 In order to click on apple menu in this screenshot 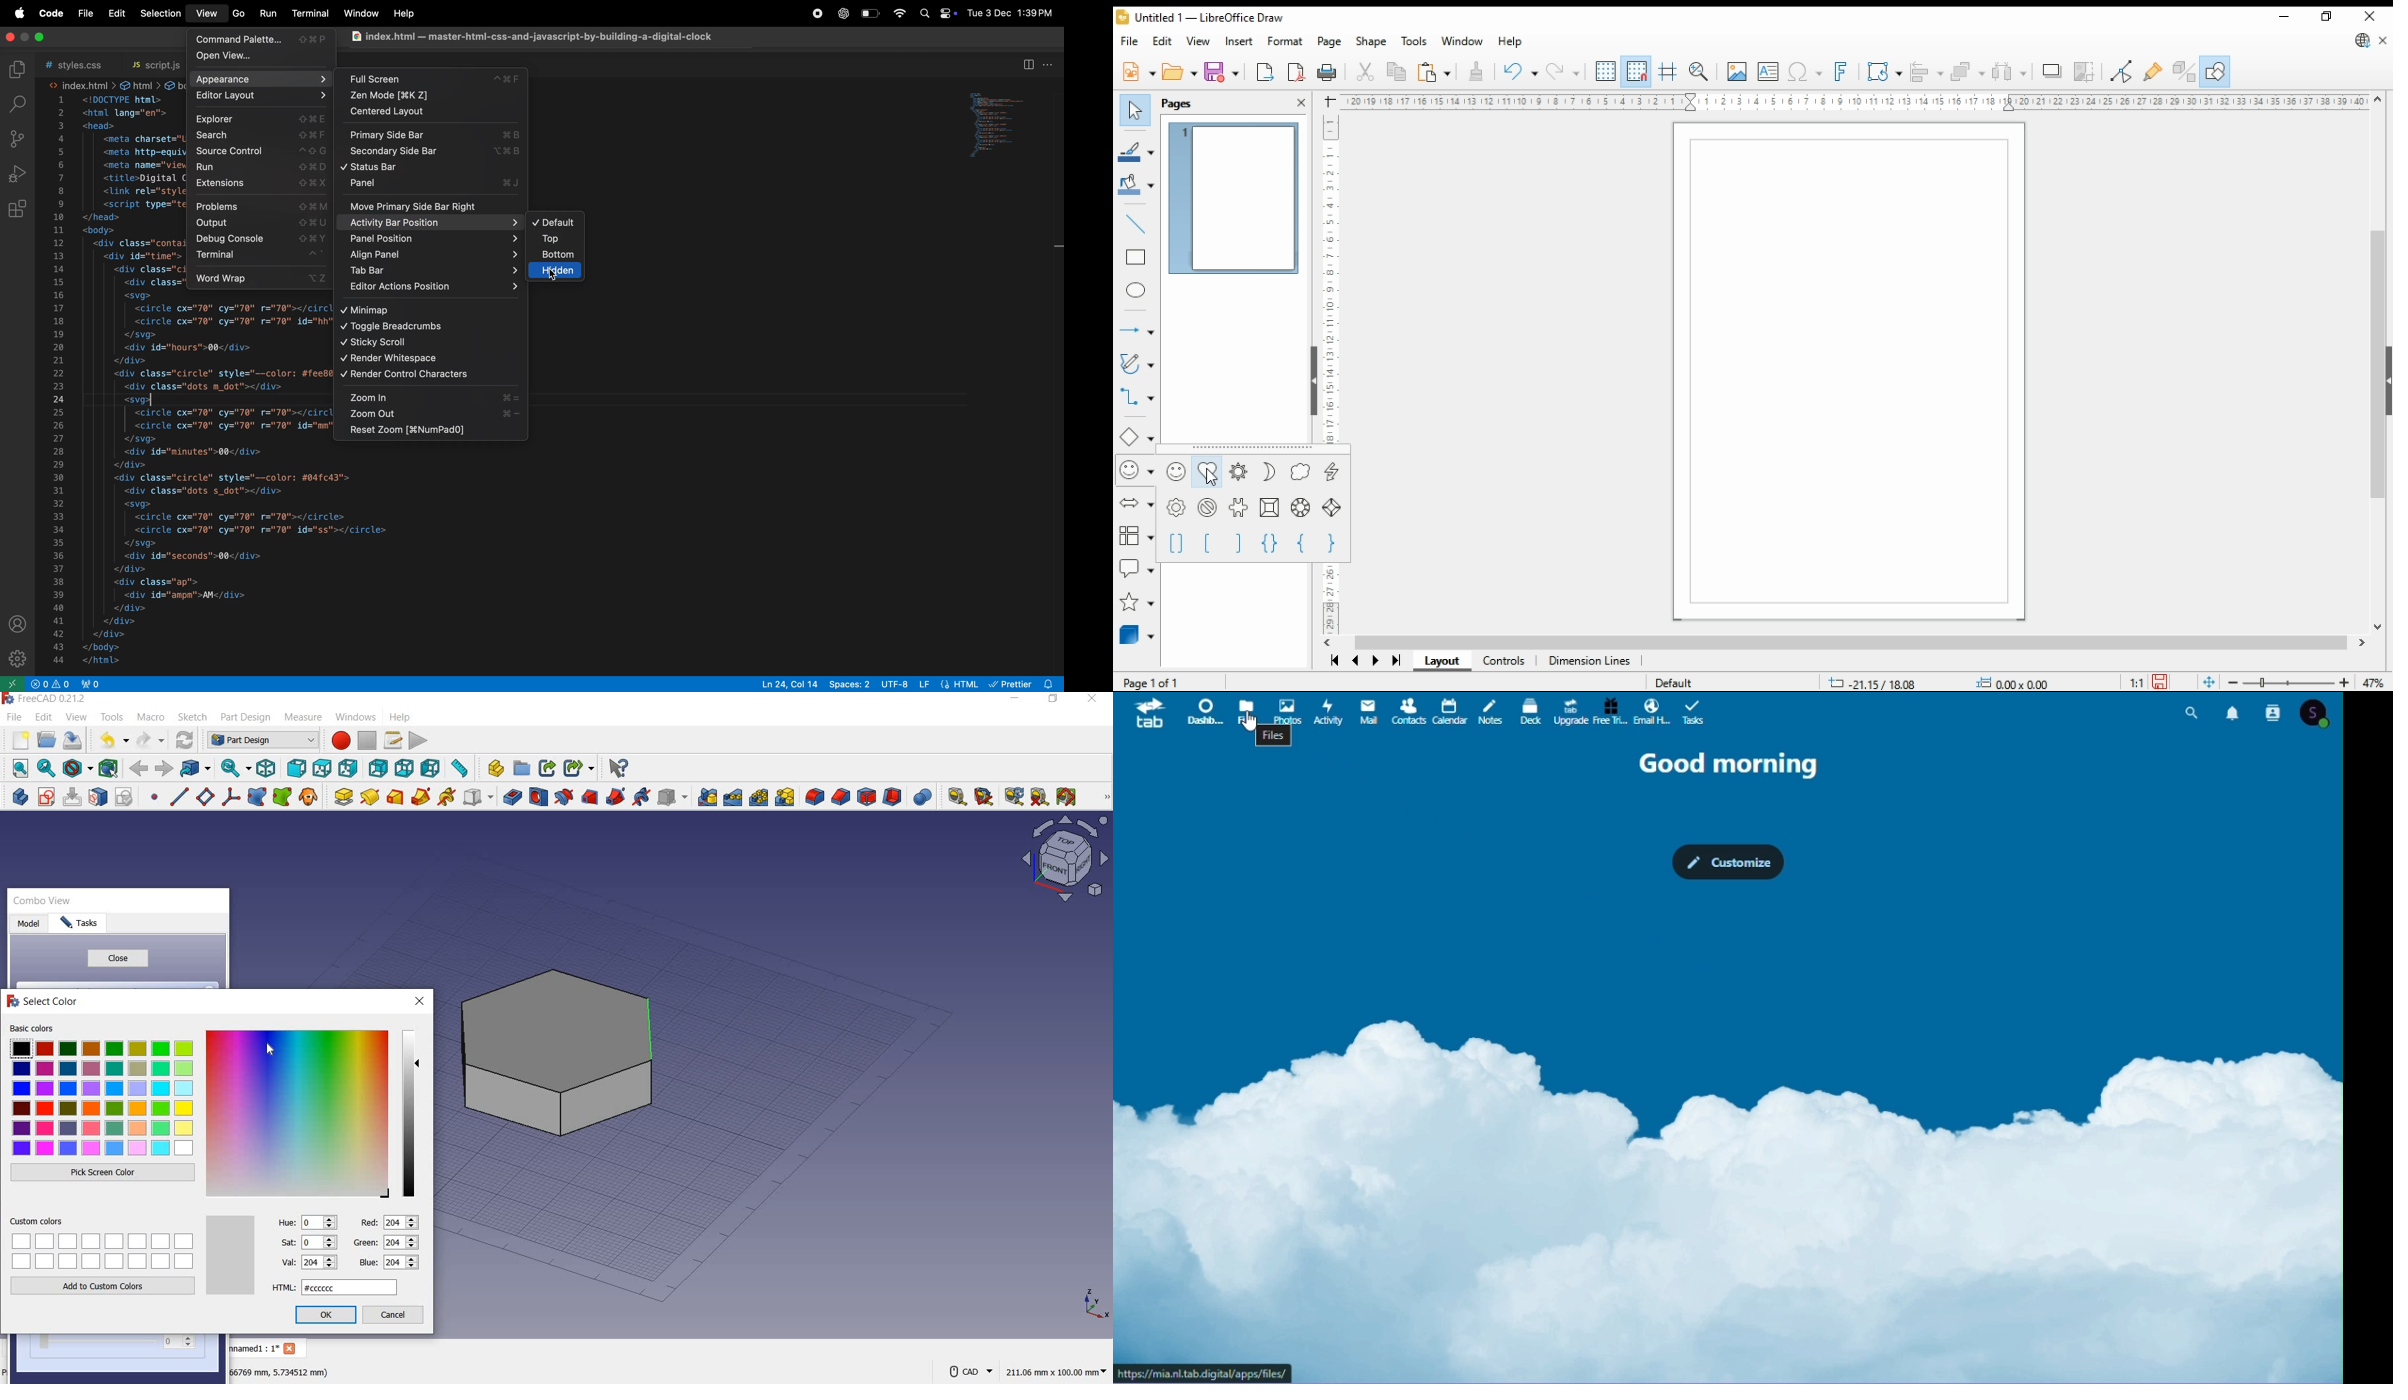, I will do `click(18, 13)`.